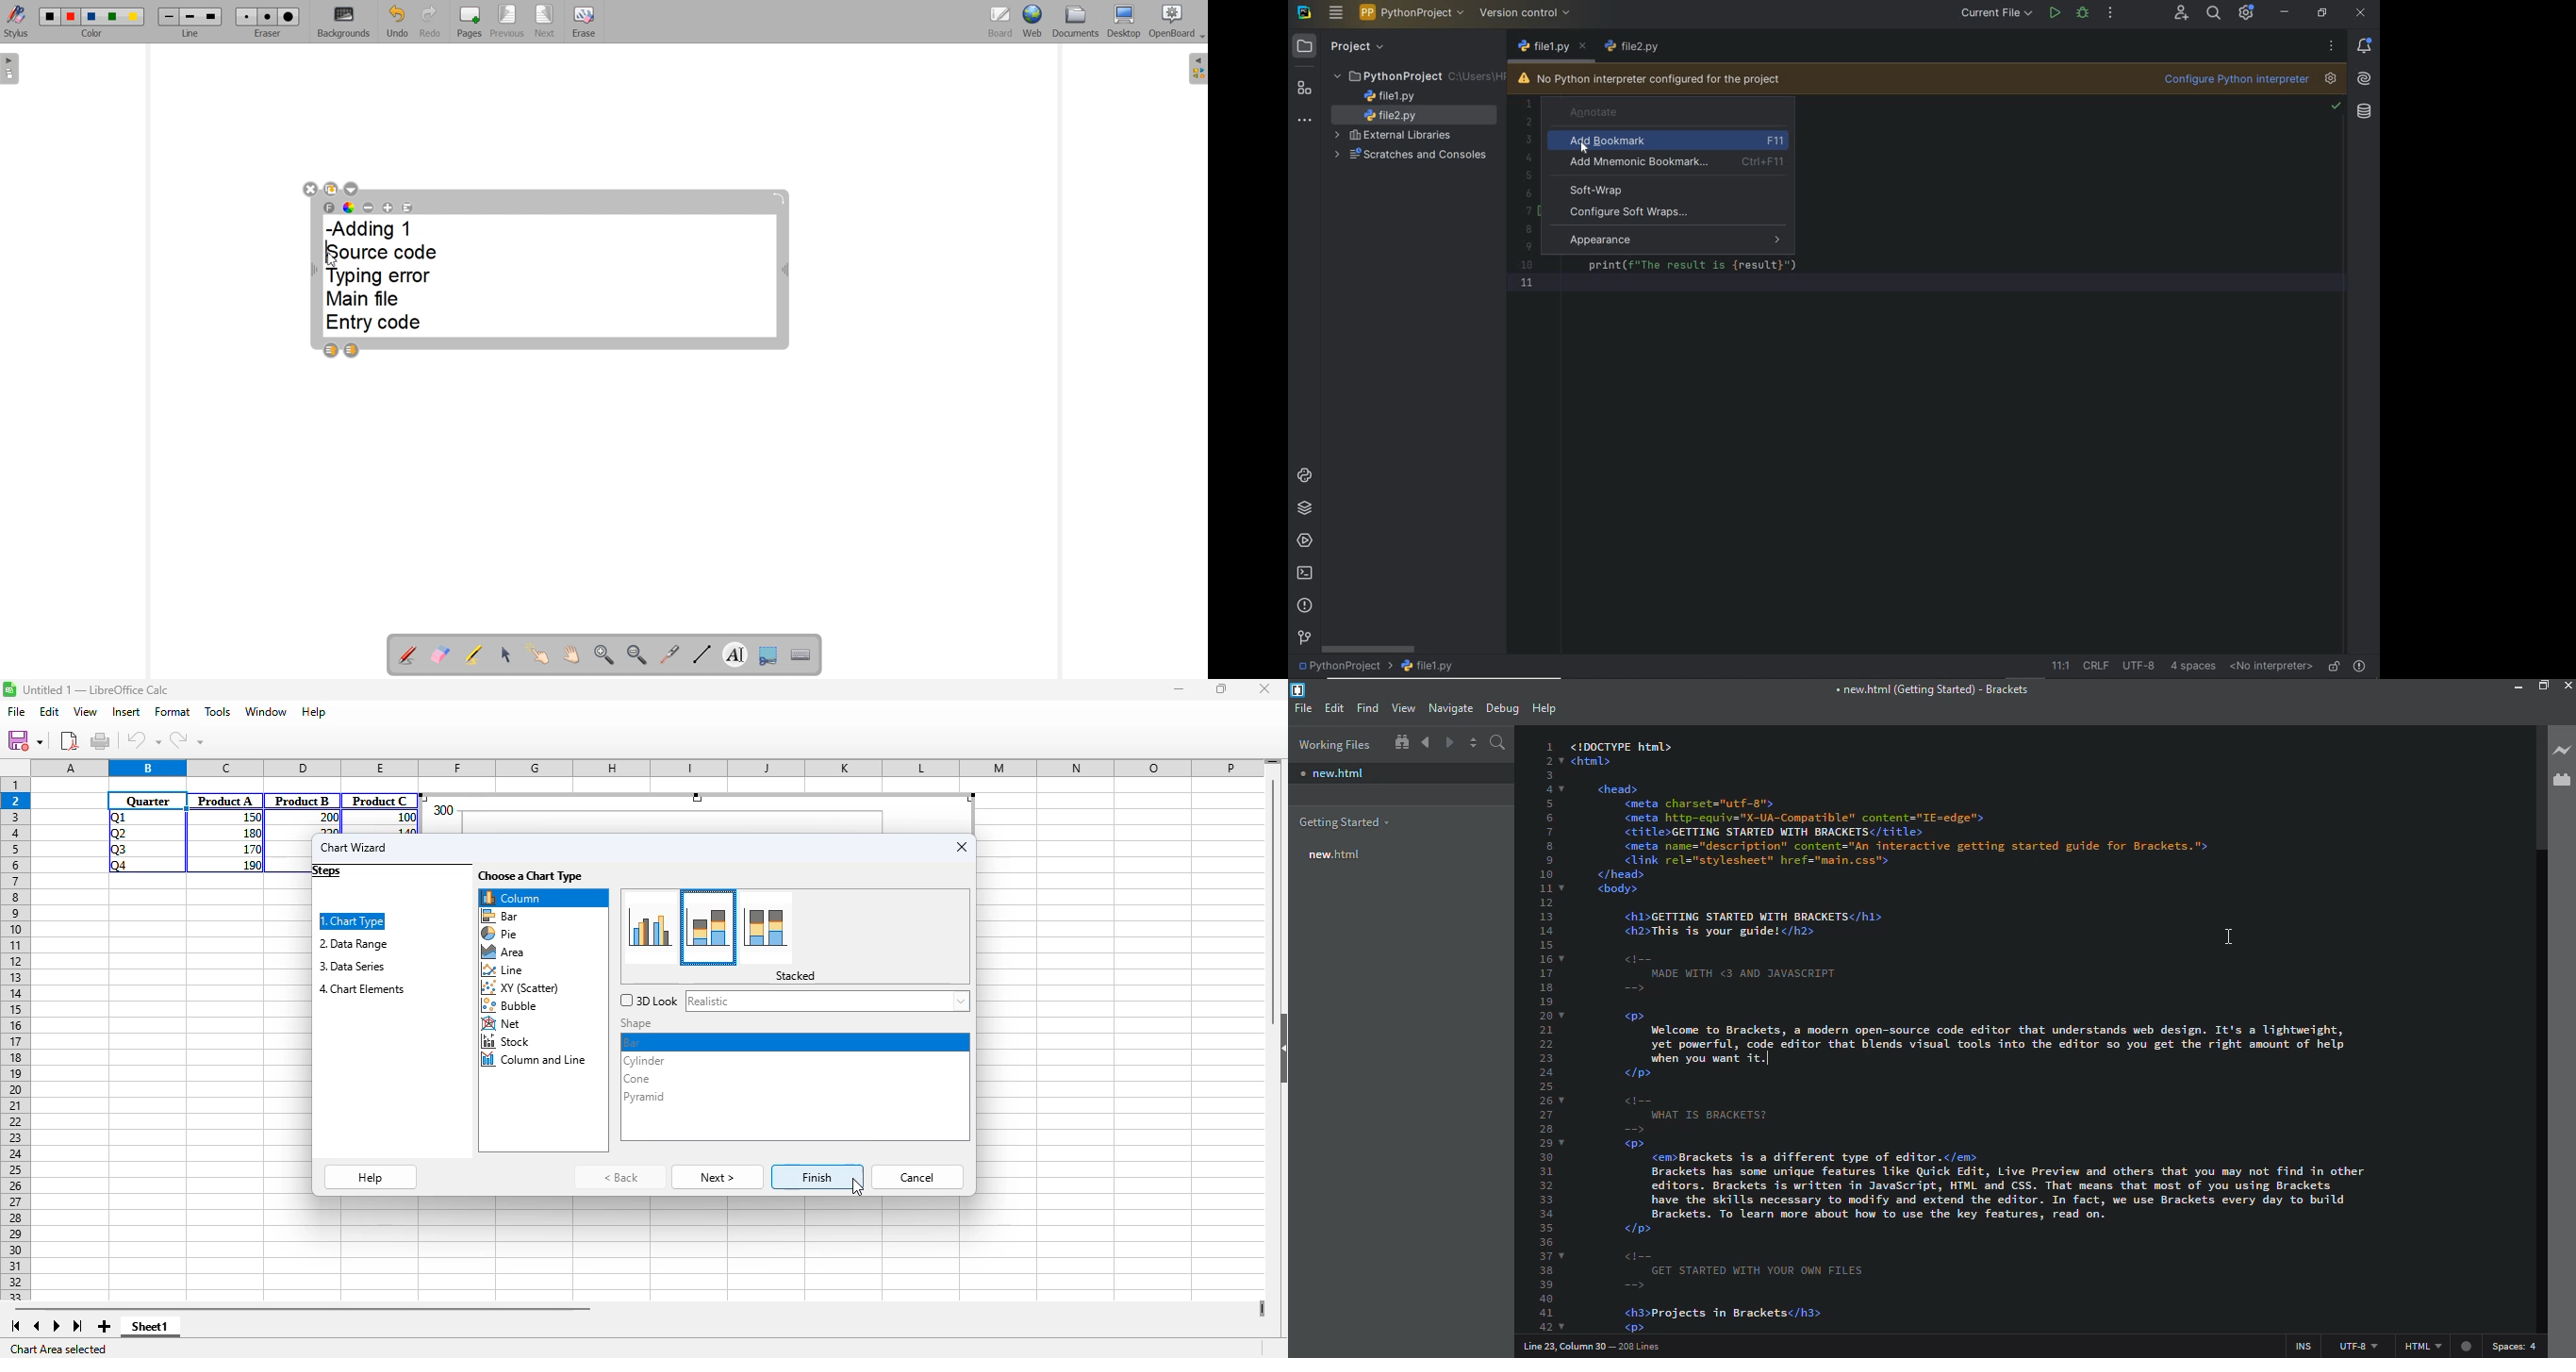  I want to click on test code, so click(2039, 819).